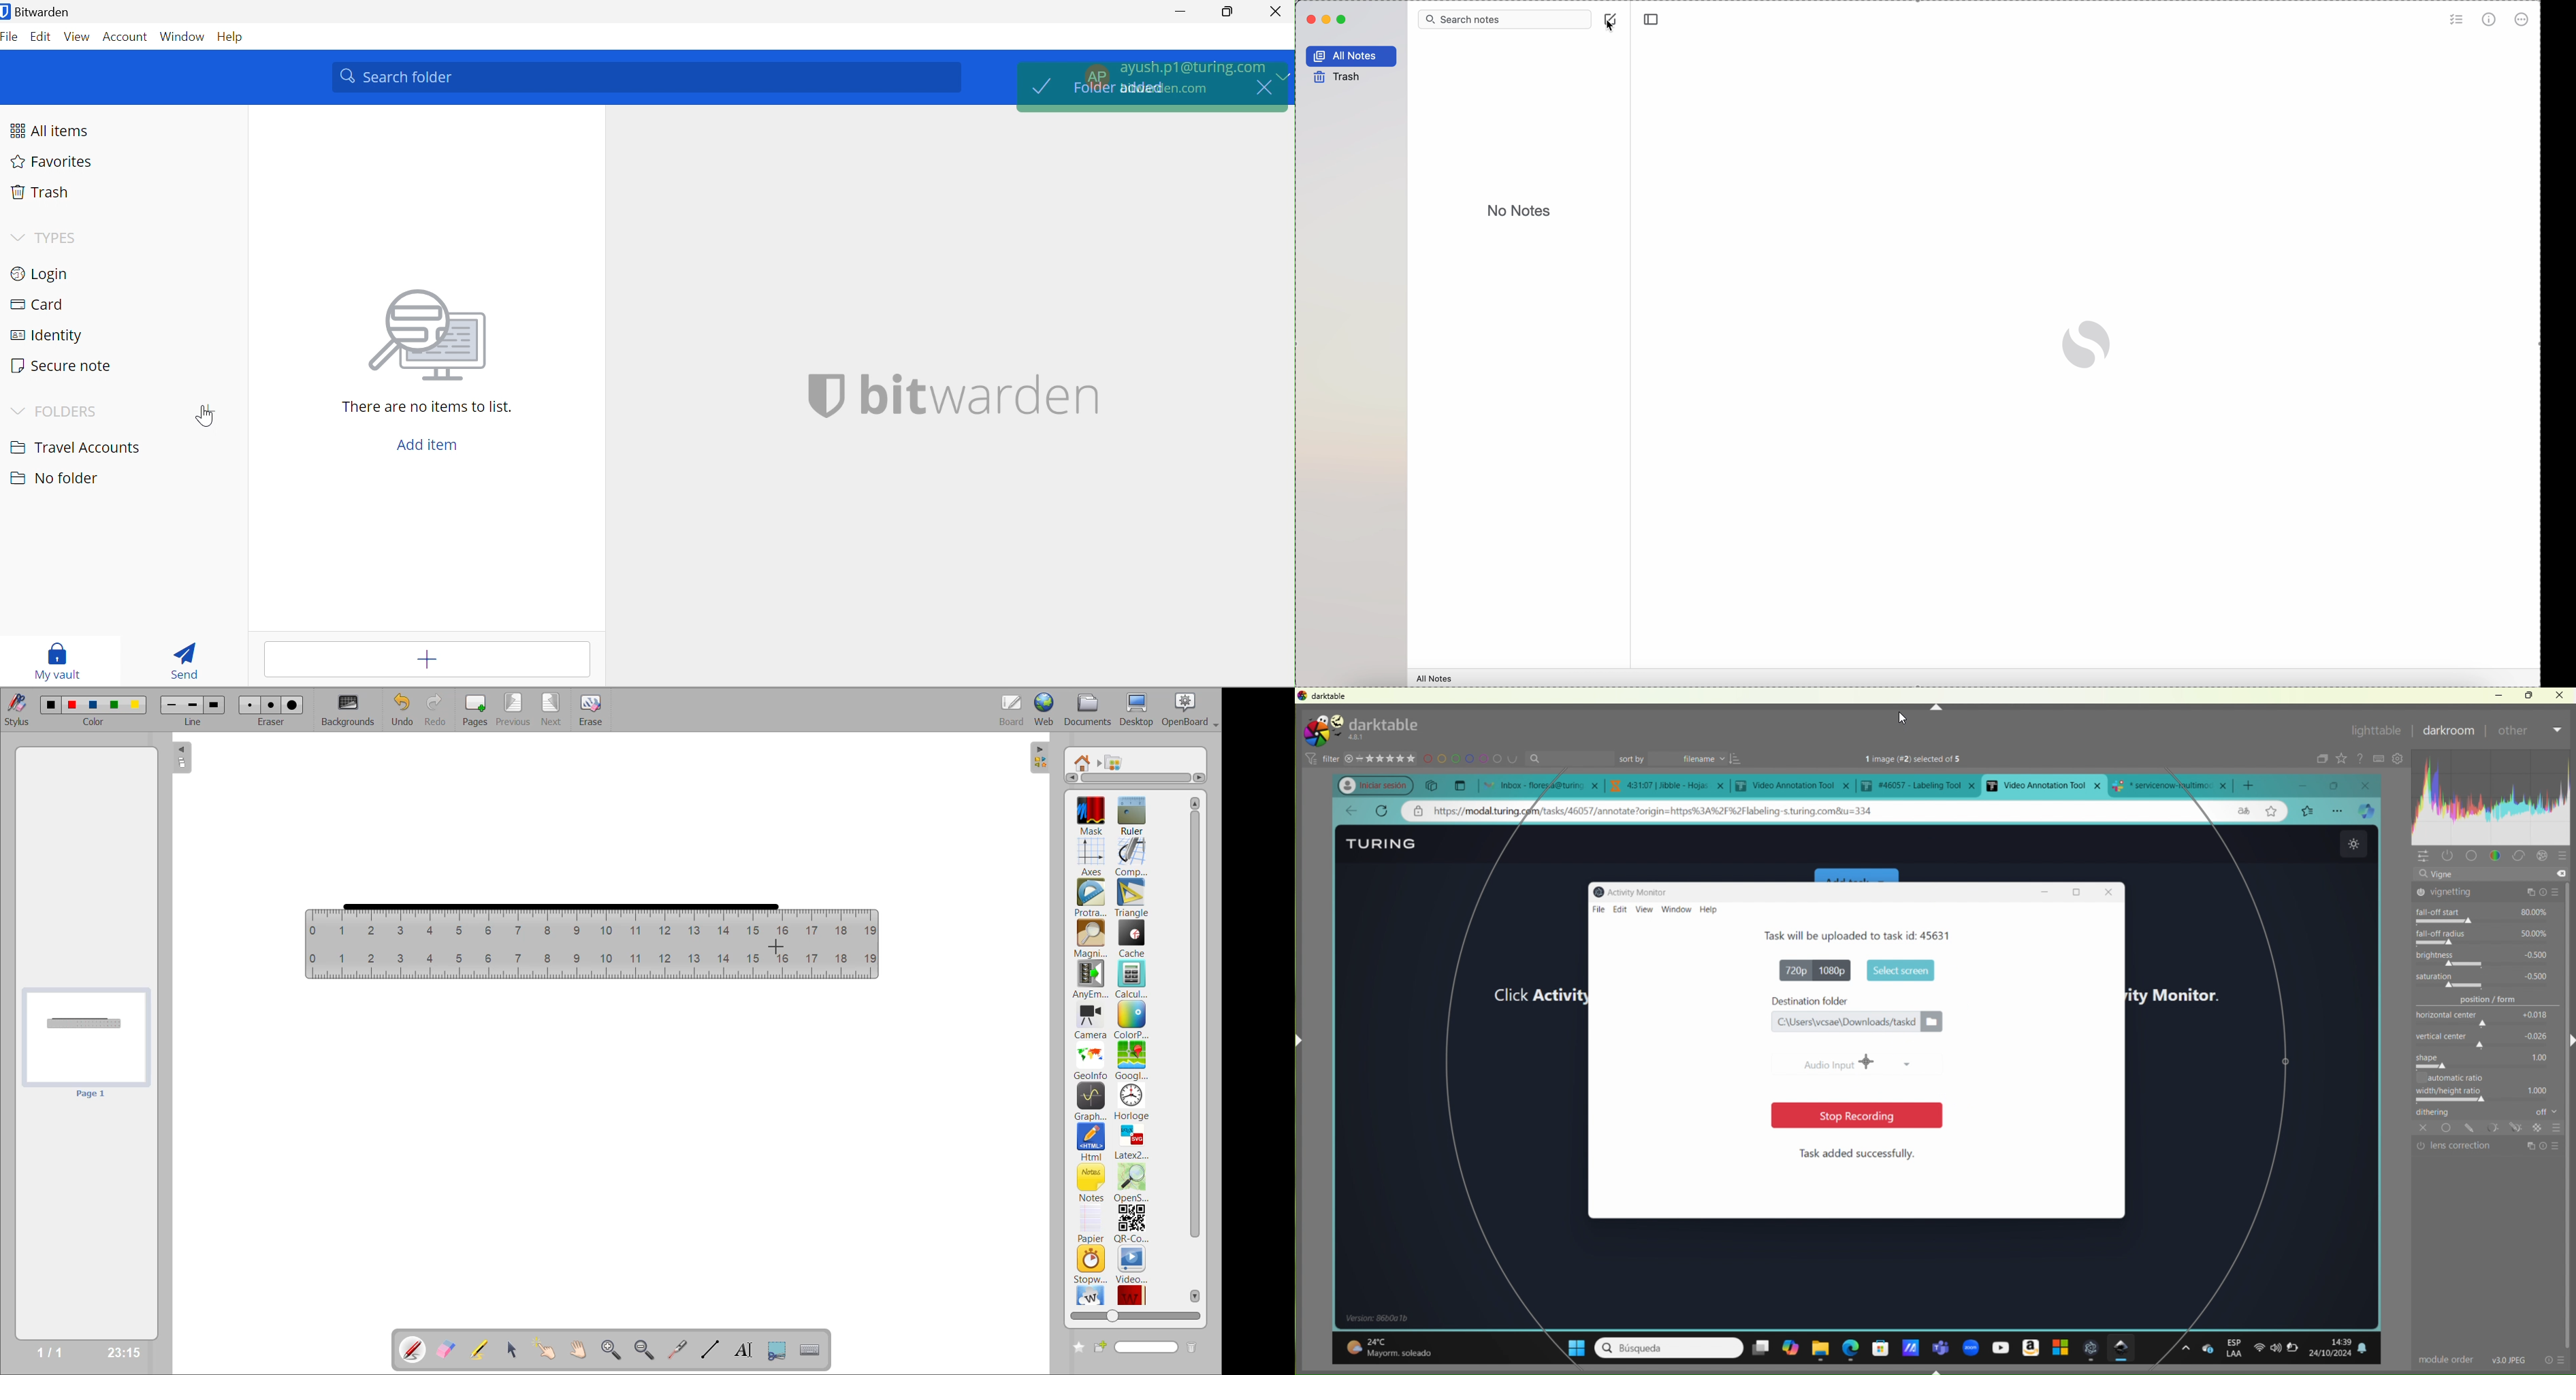  I want to click on windows details, so click(1384, 1318).